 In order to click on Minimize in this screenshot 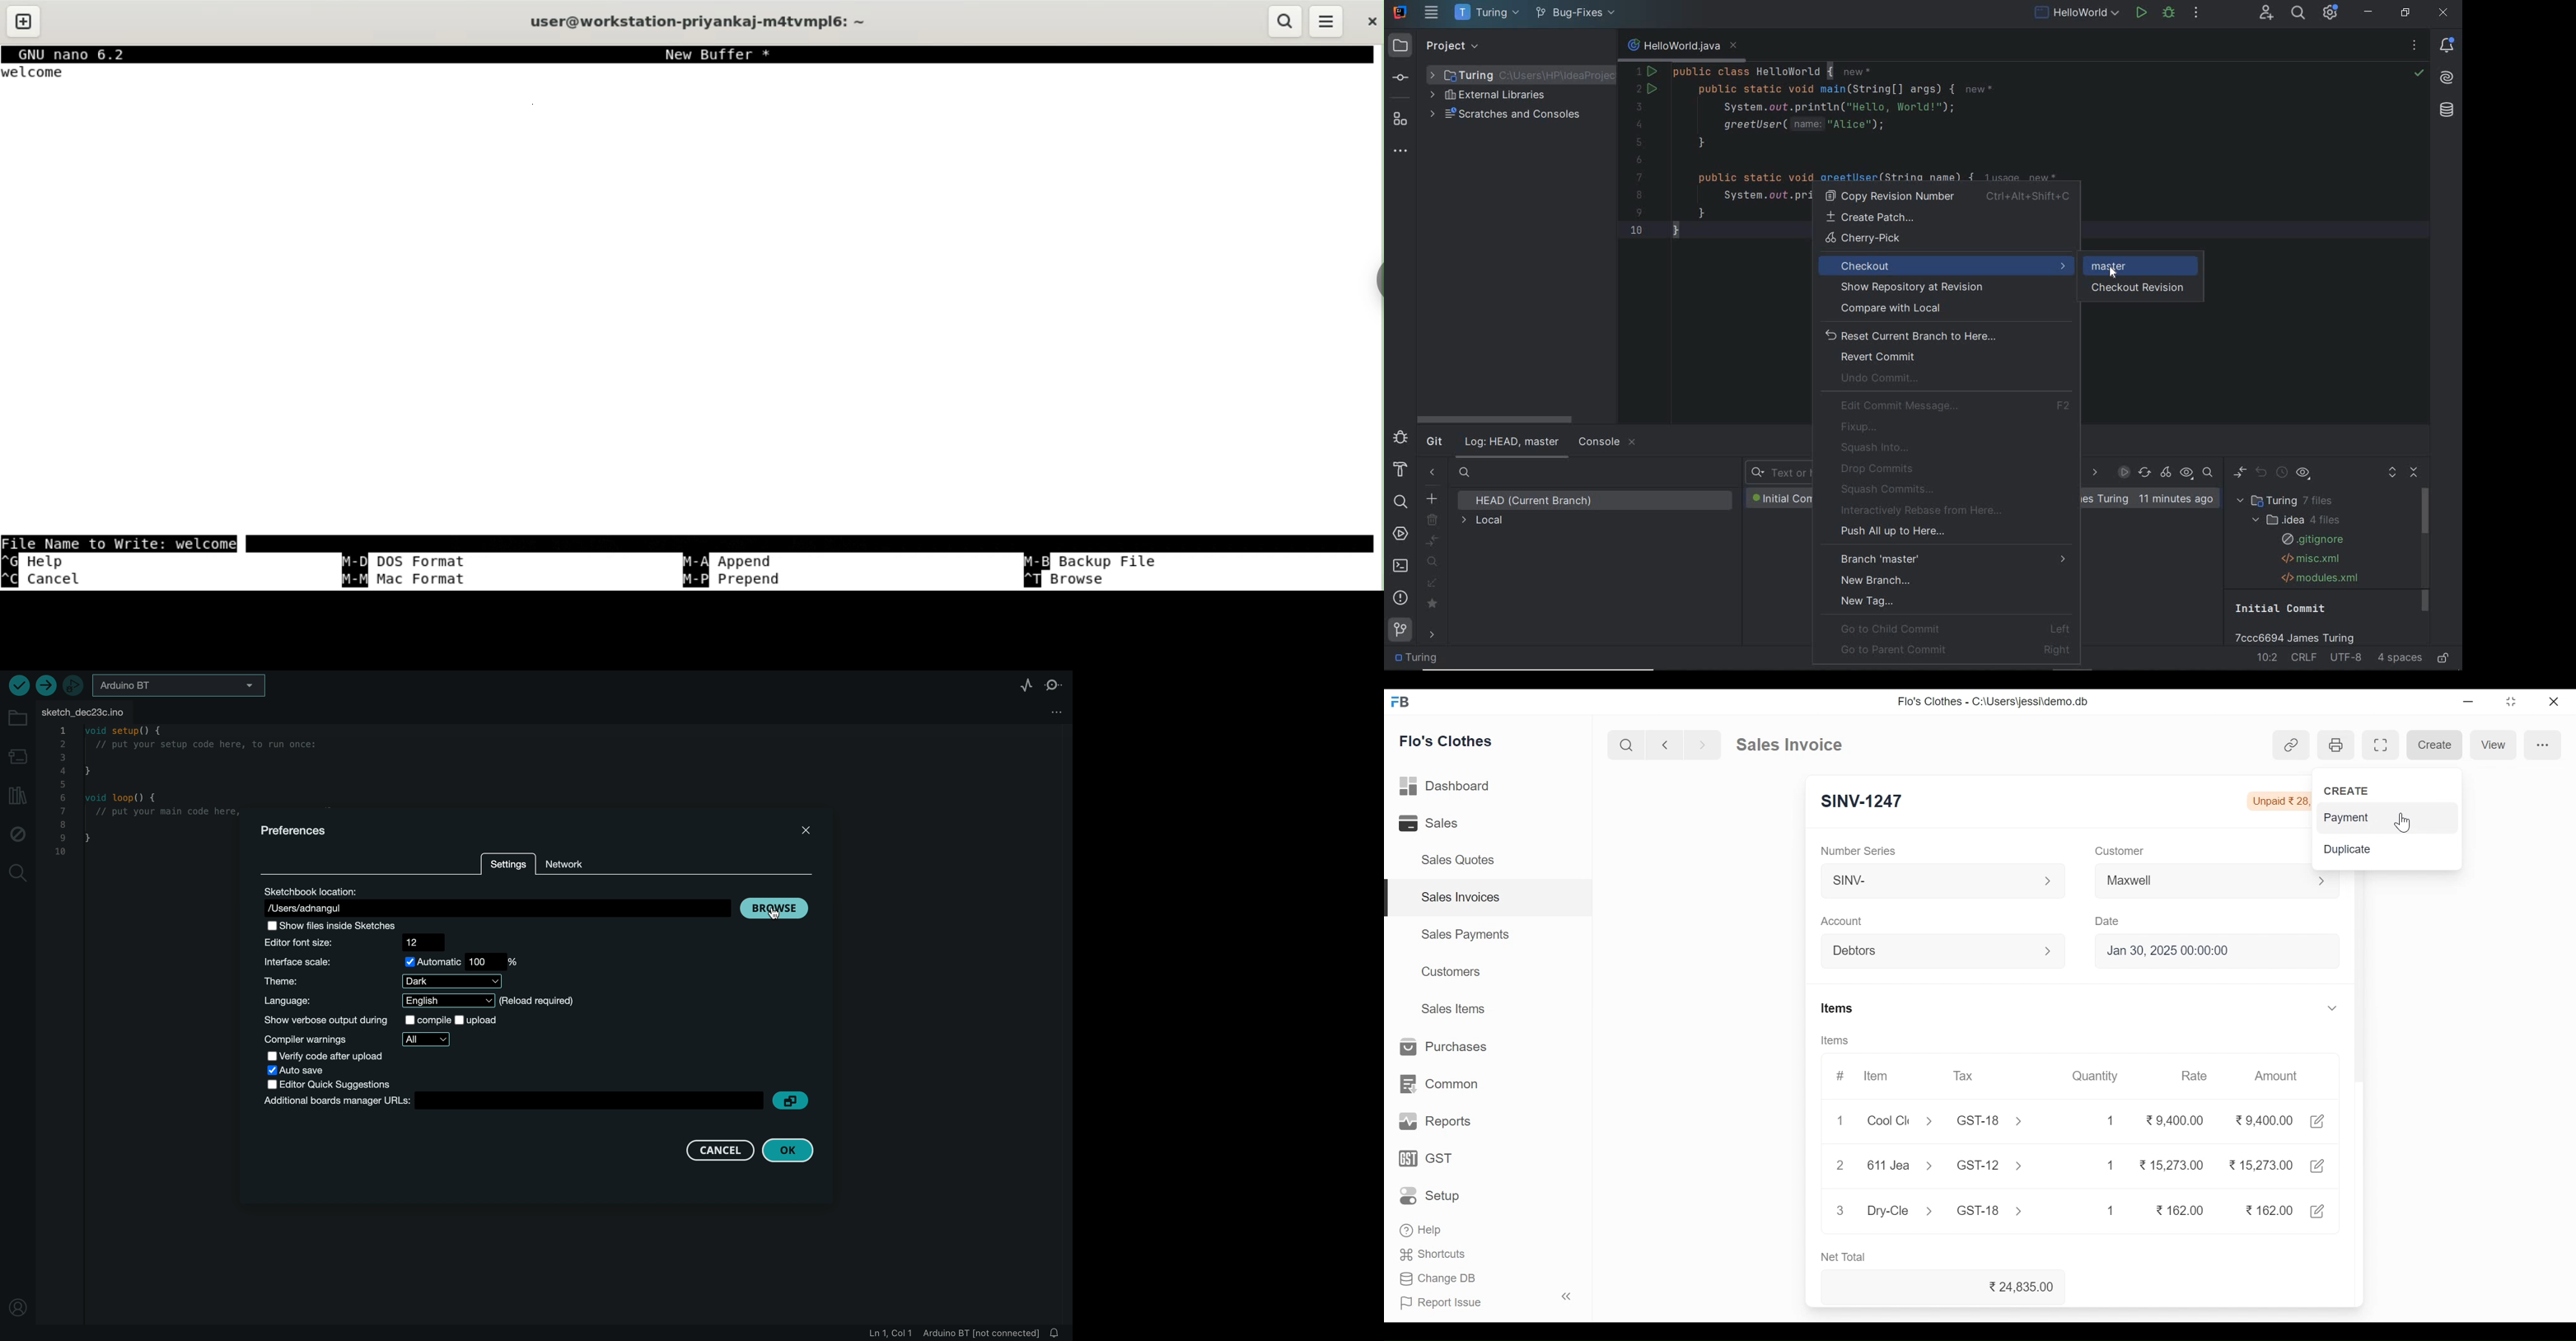, I will do `click(2468, 703)`.